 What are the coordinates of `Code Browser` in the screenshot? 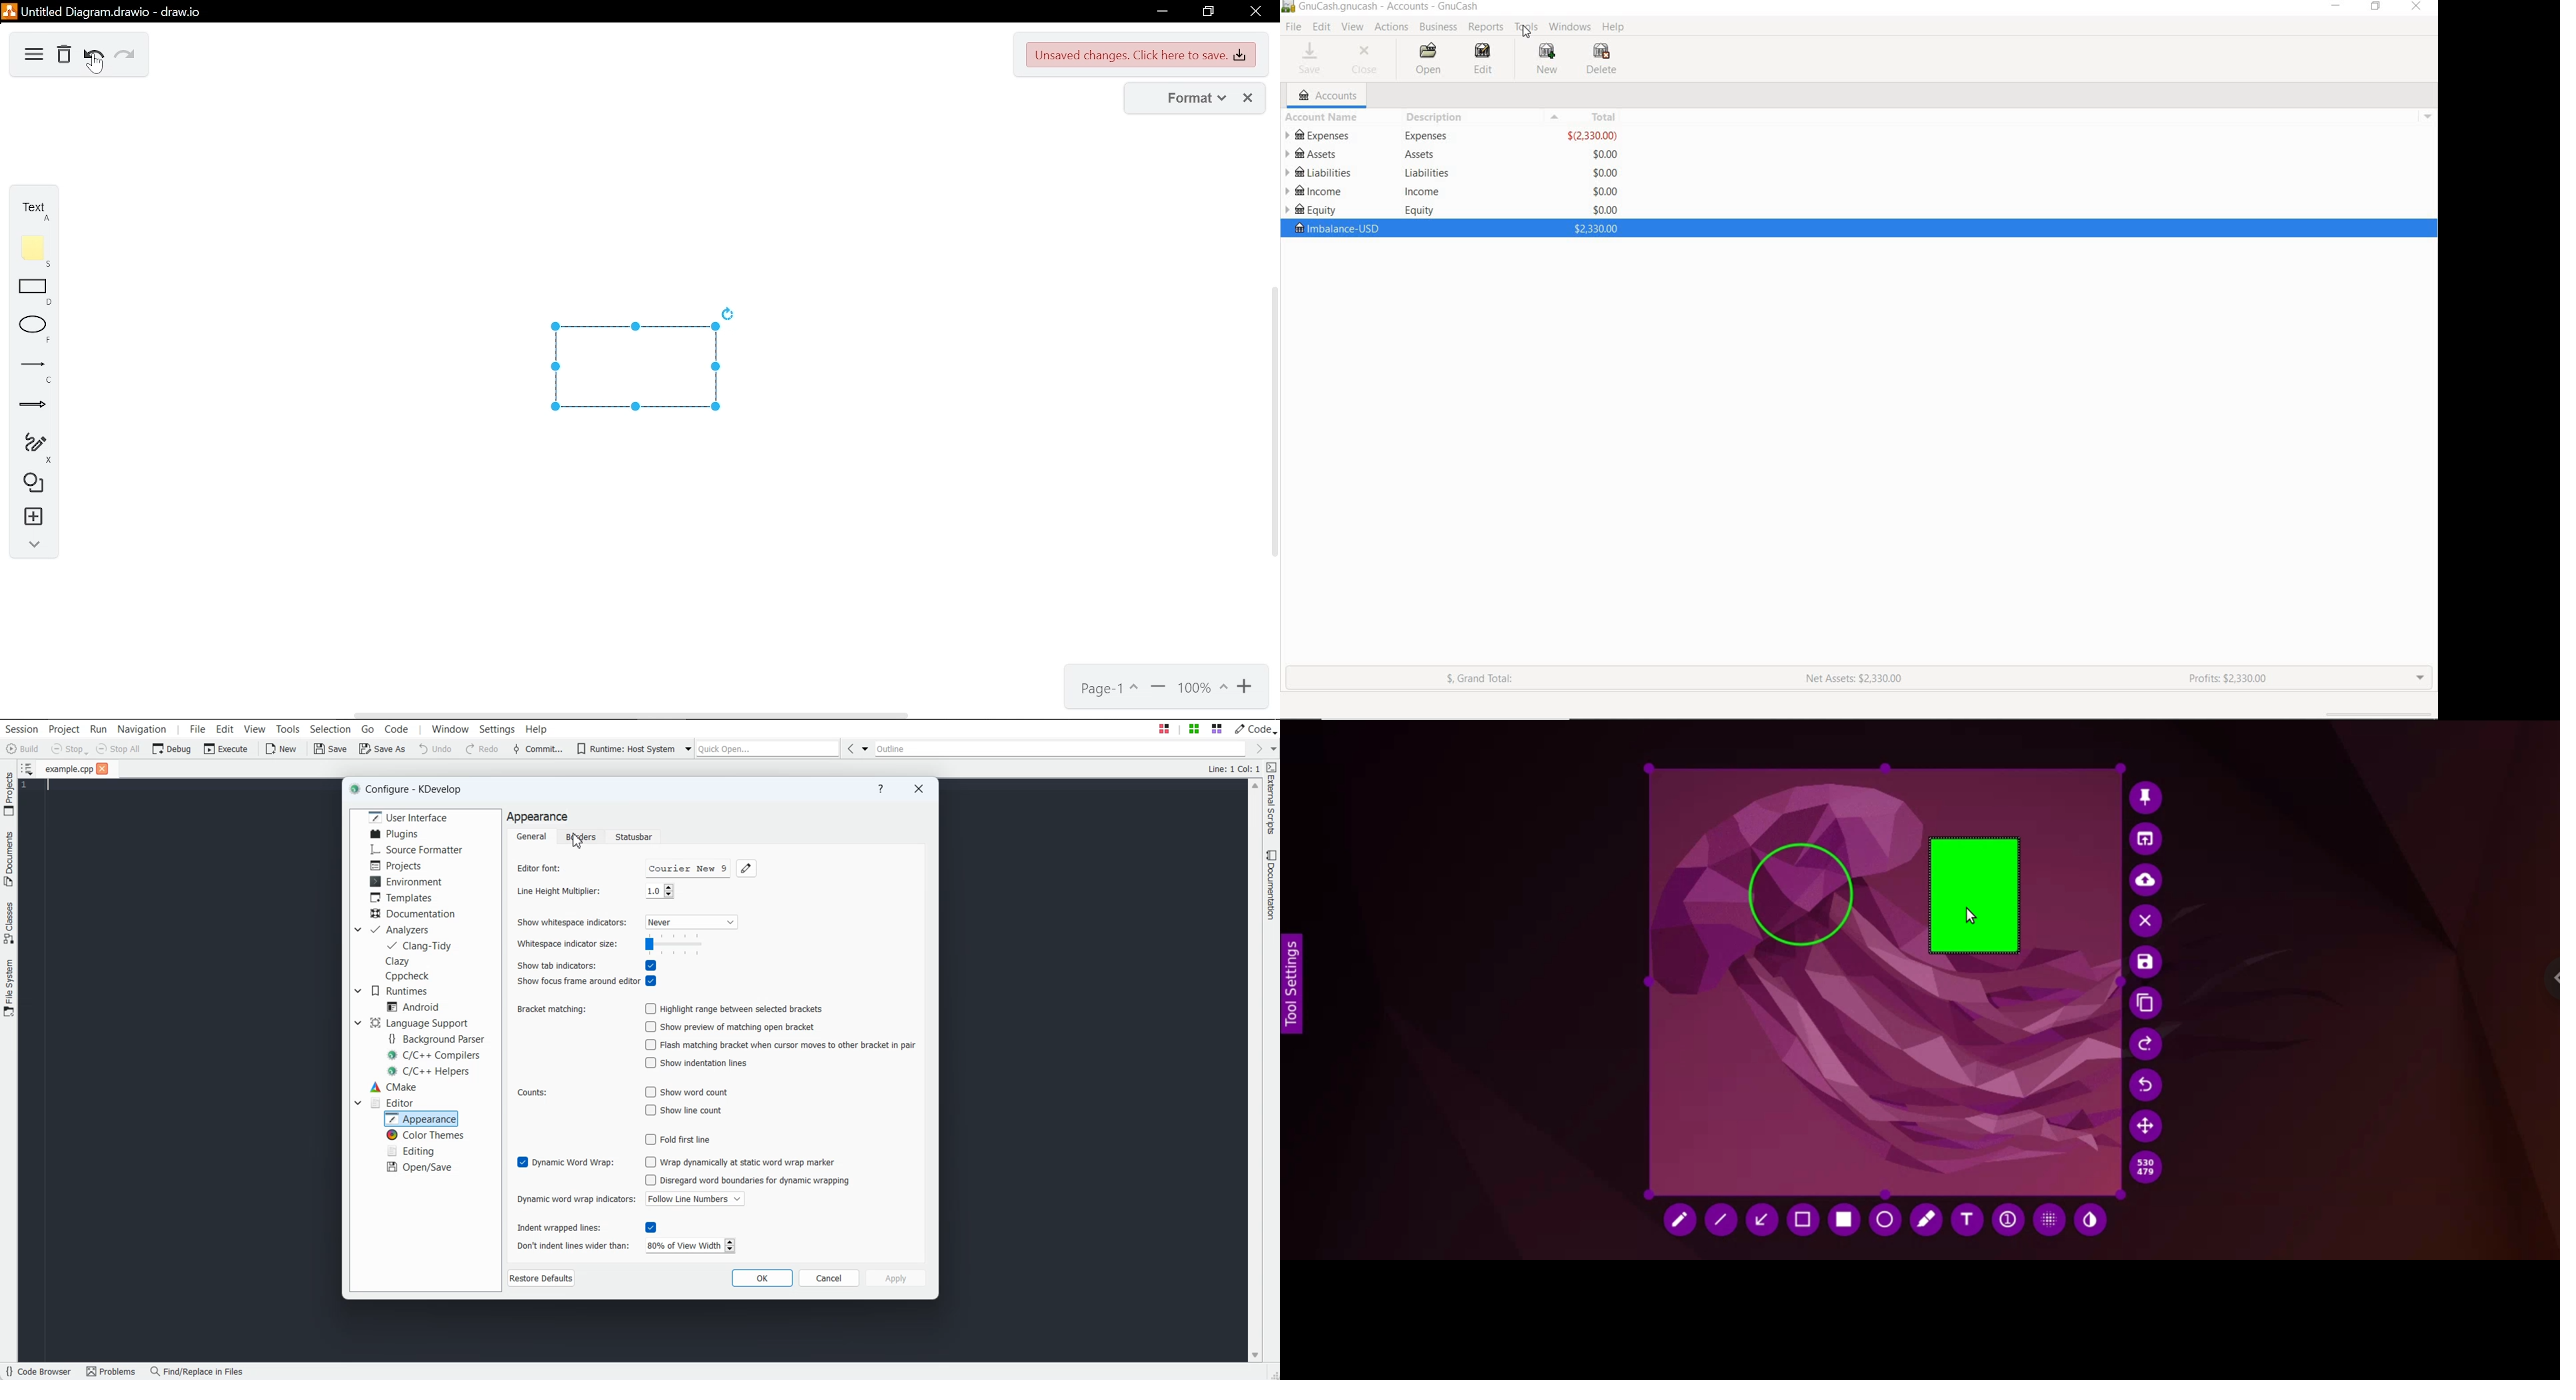 It's located at (40, 1371).